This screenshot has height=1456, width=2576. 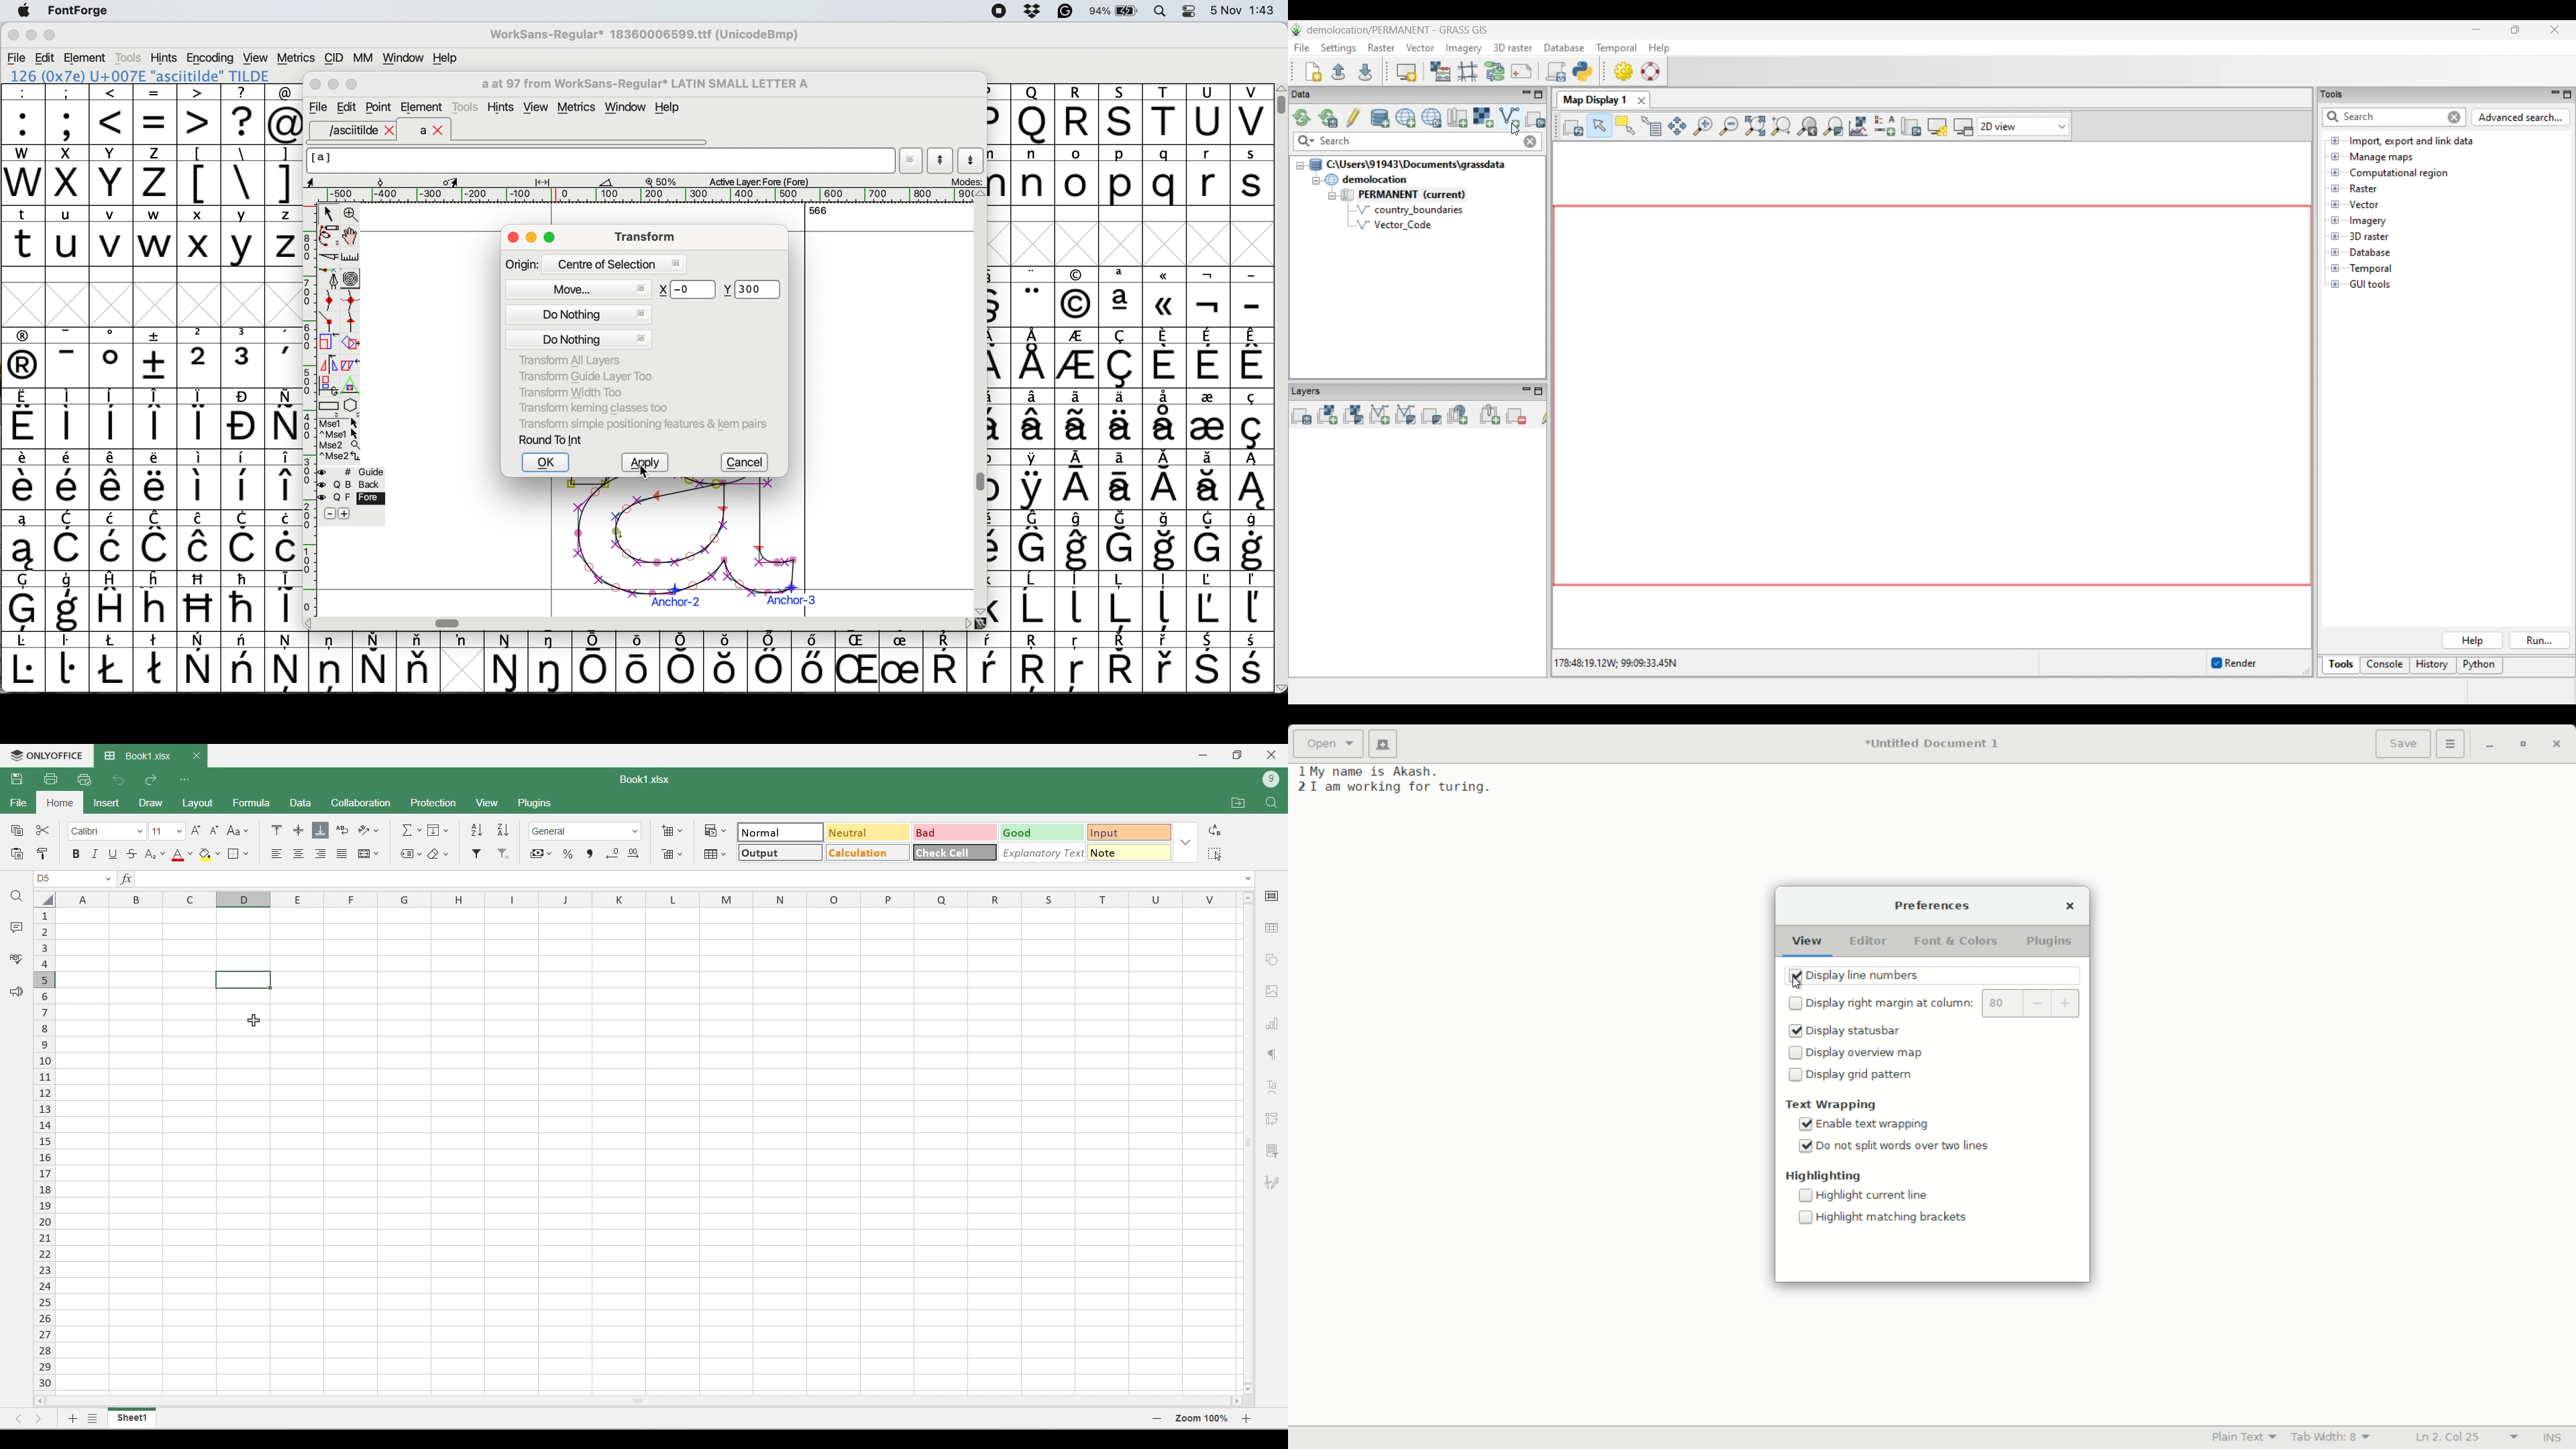 I want to click on display status bar, so click(x=1864, y=1031).